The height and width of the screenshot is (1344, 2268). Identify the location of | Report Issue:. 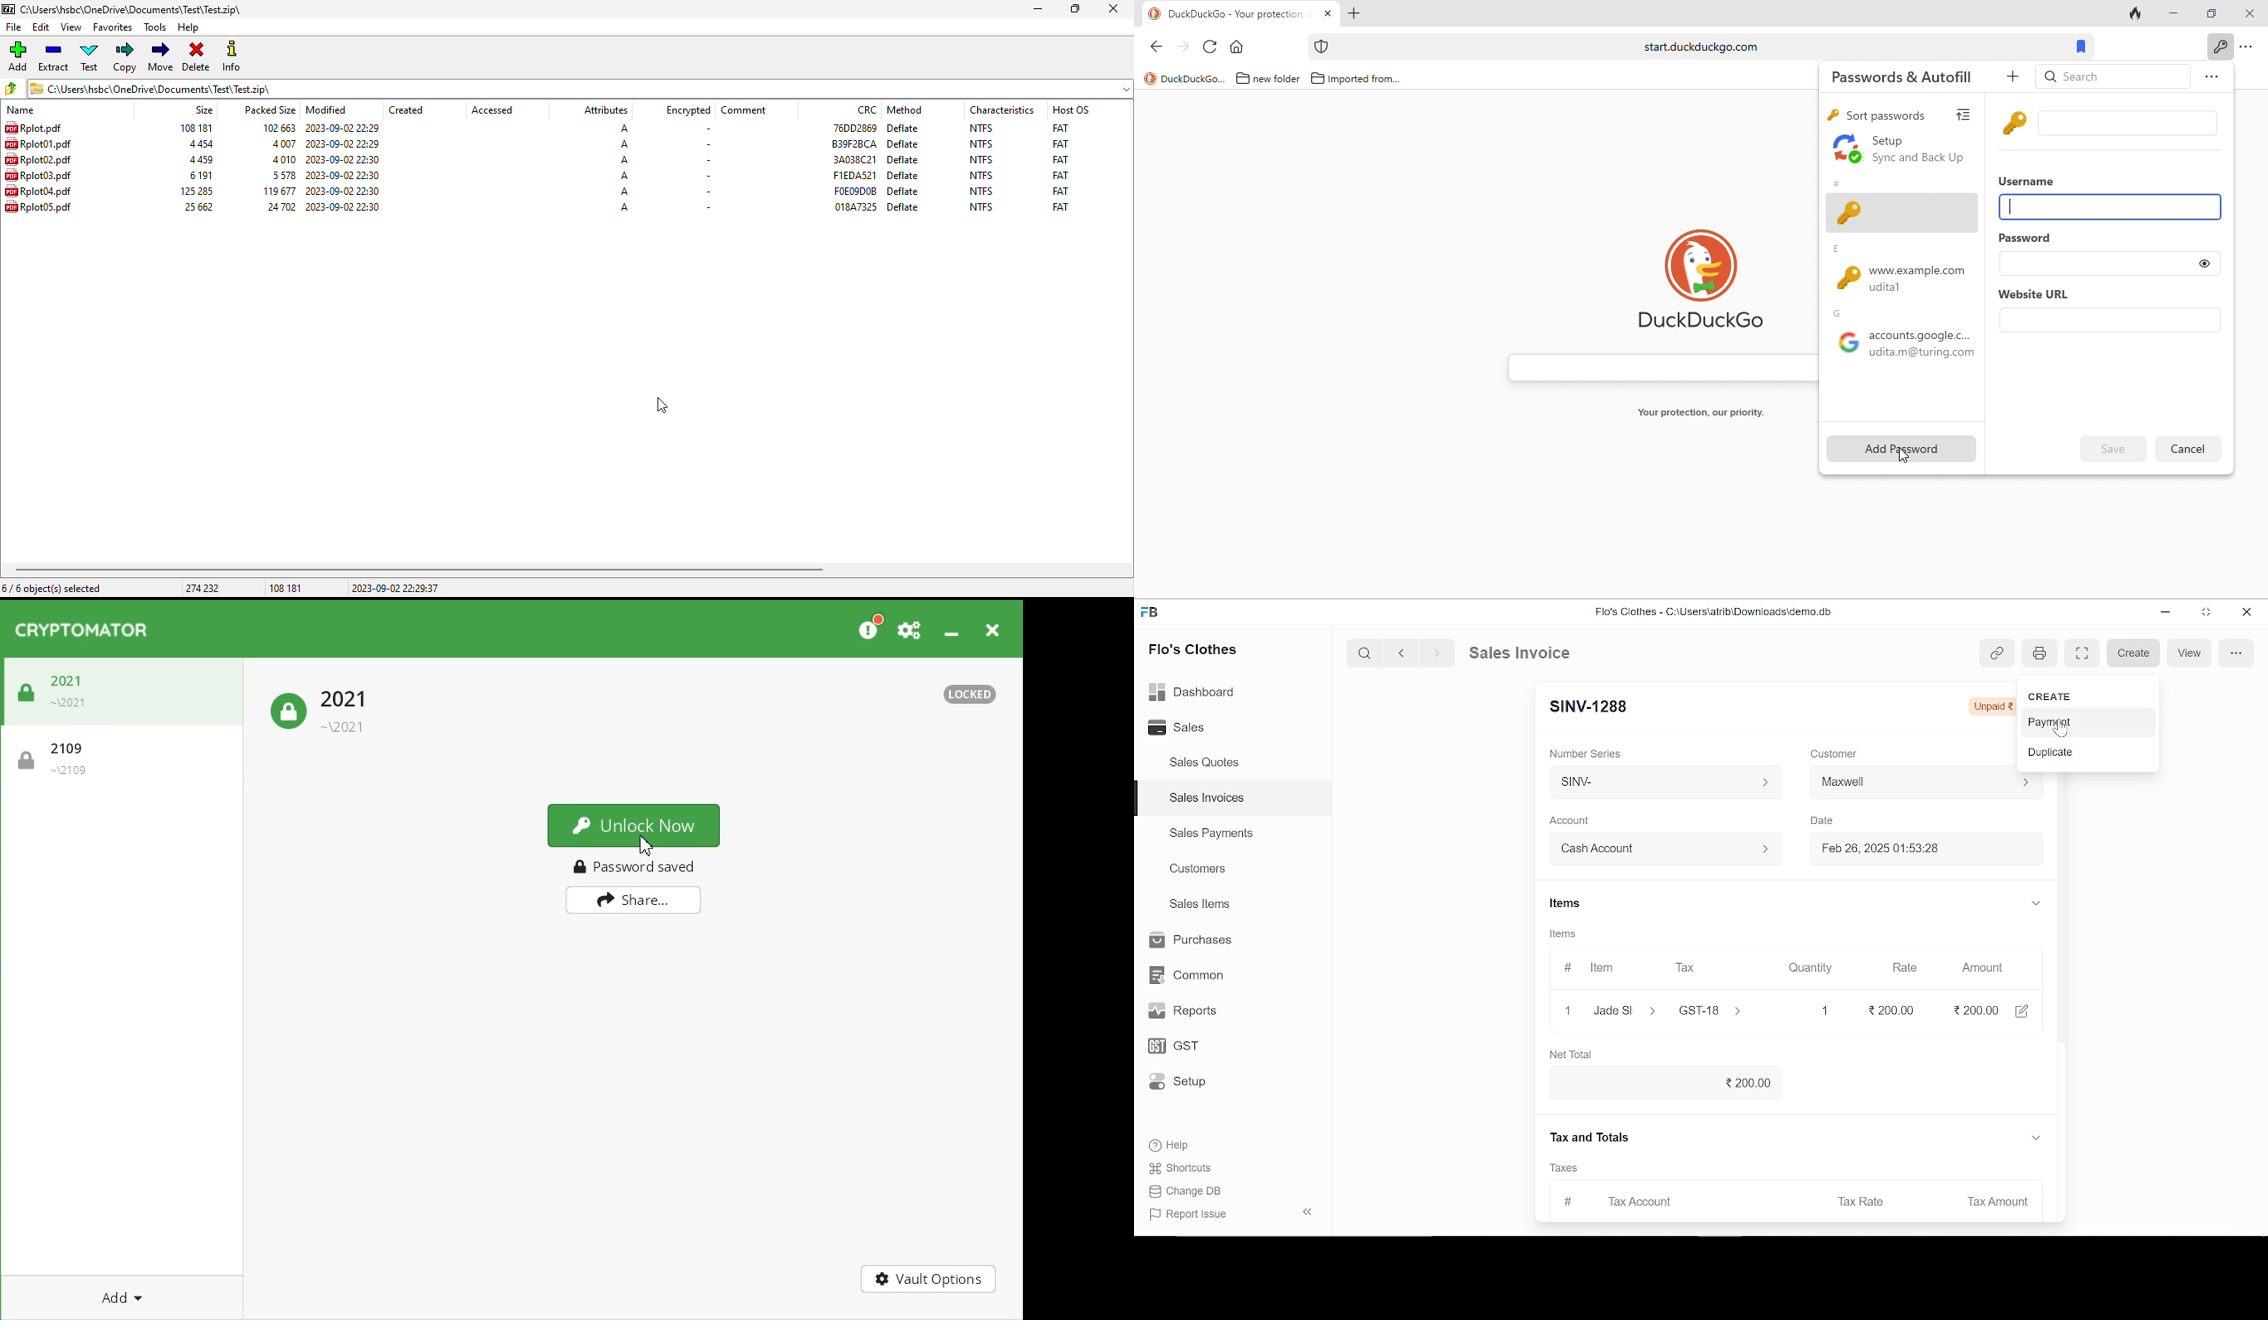
(1191, 1215).